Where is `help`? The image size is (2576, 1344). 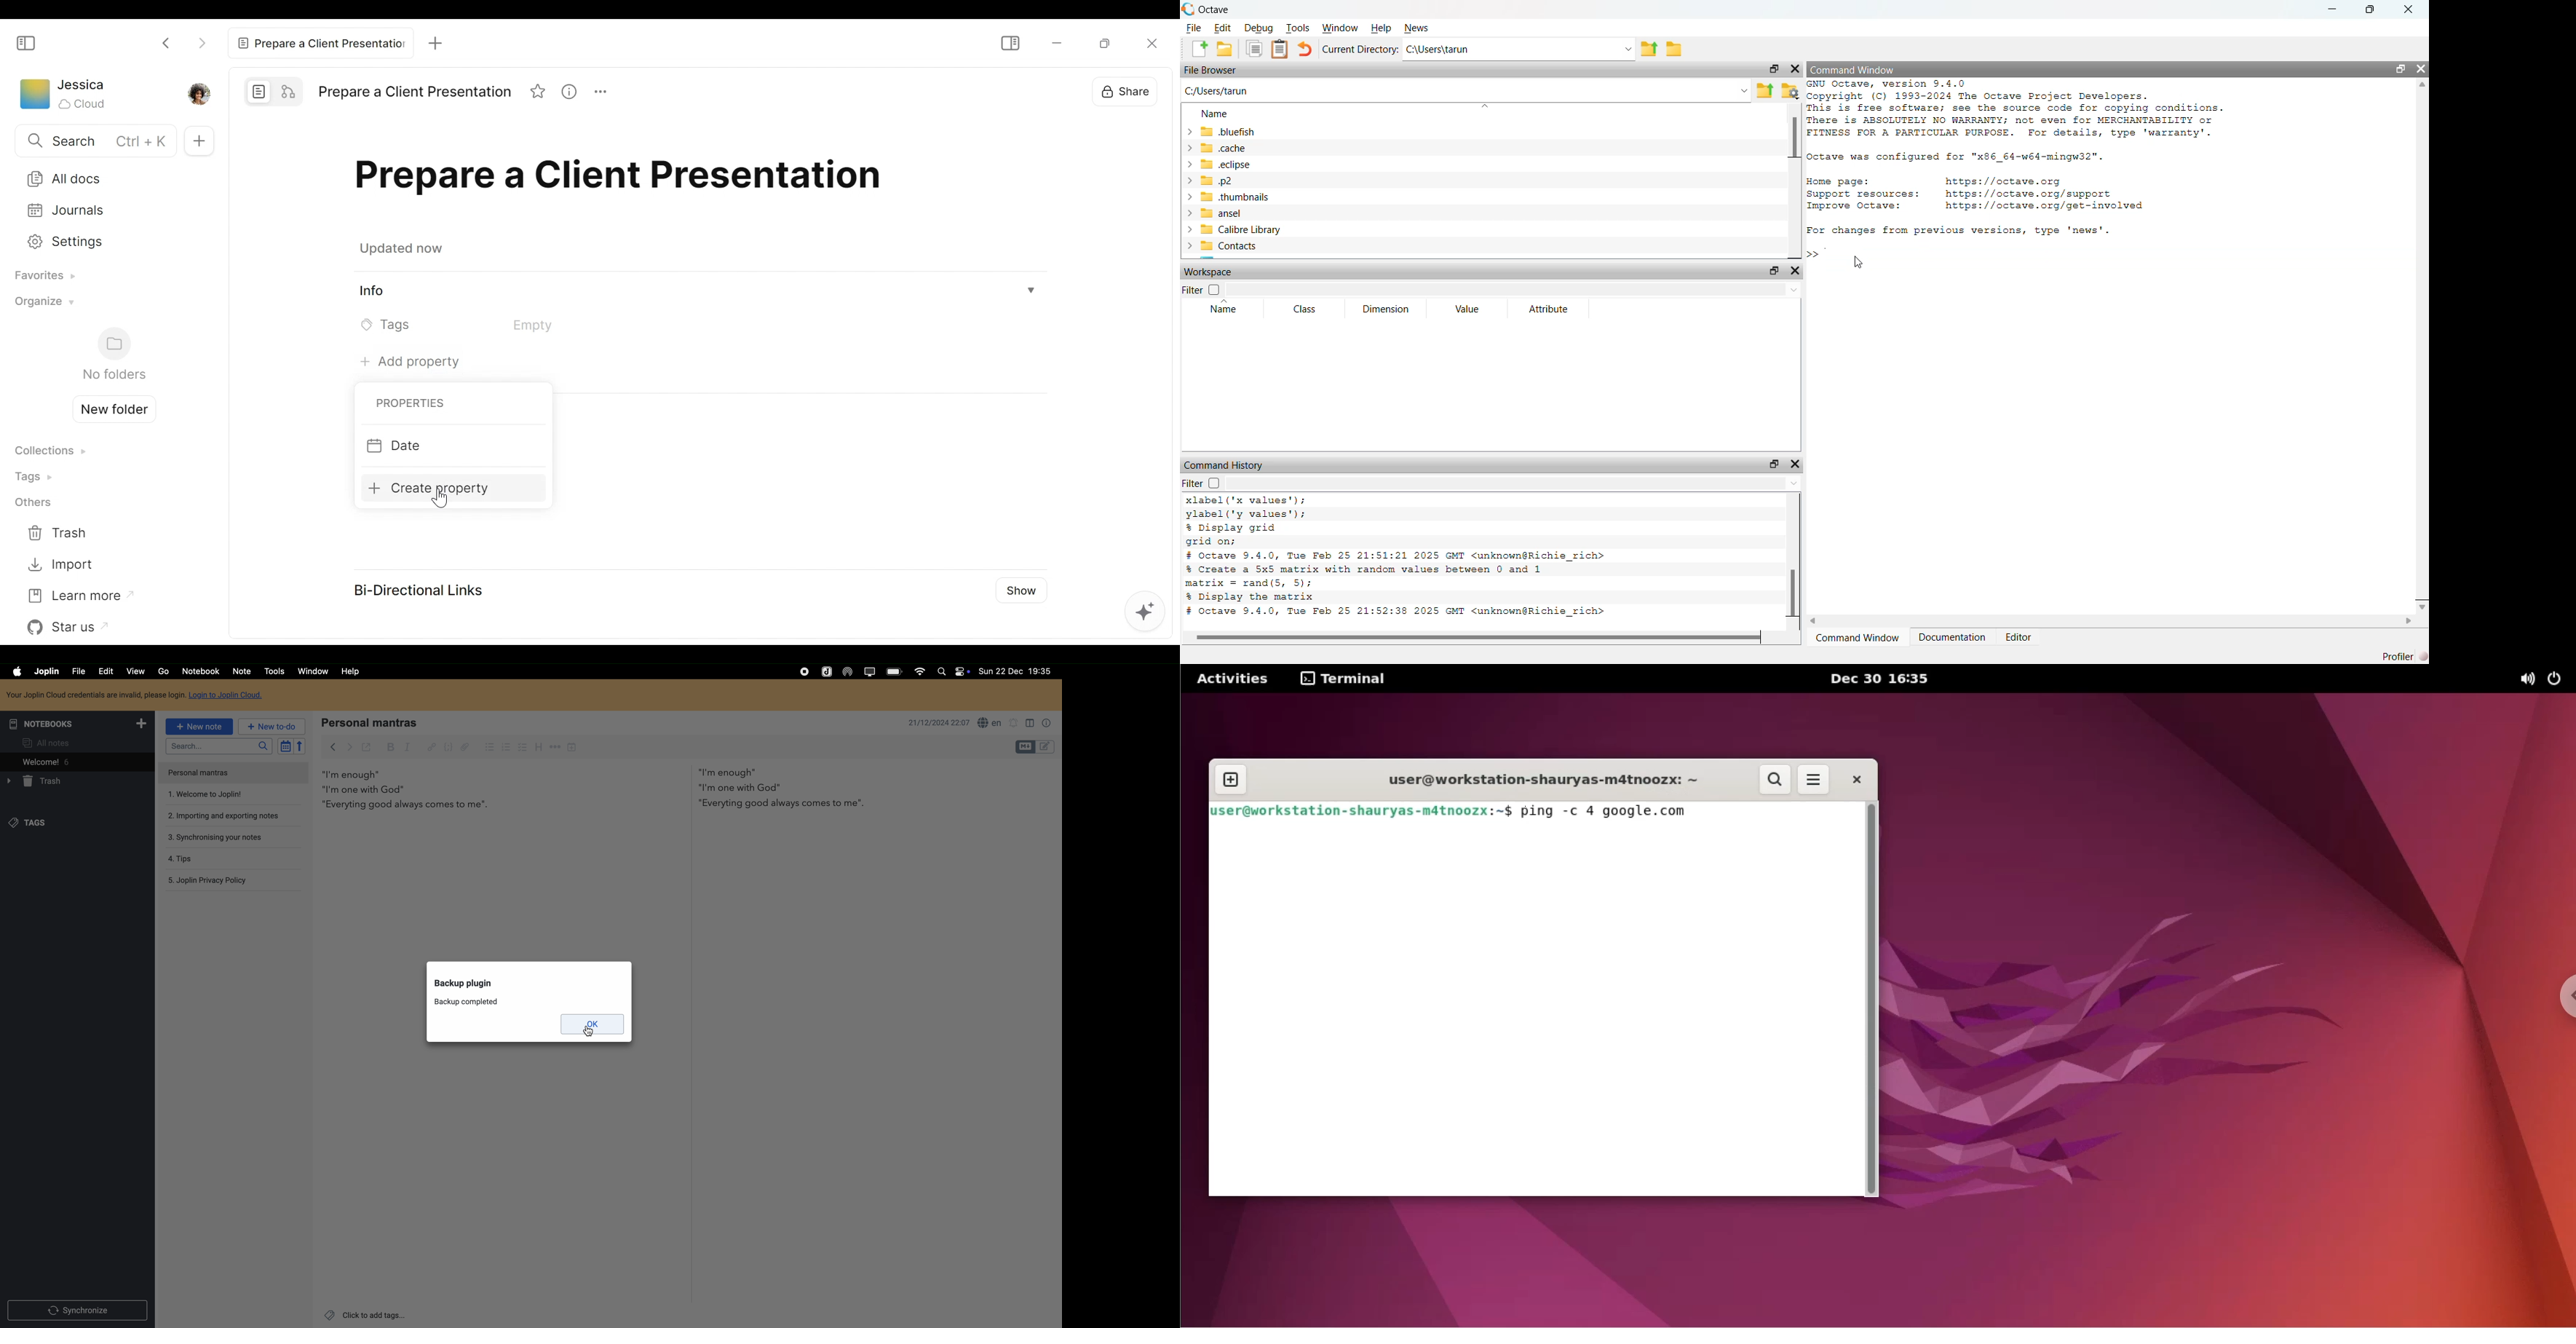
help is located at coordinates (355, 672).